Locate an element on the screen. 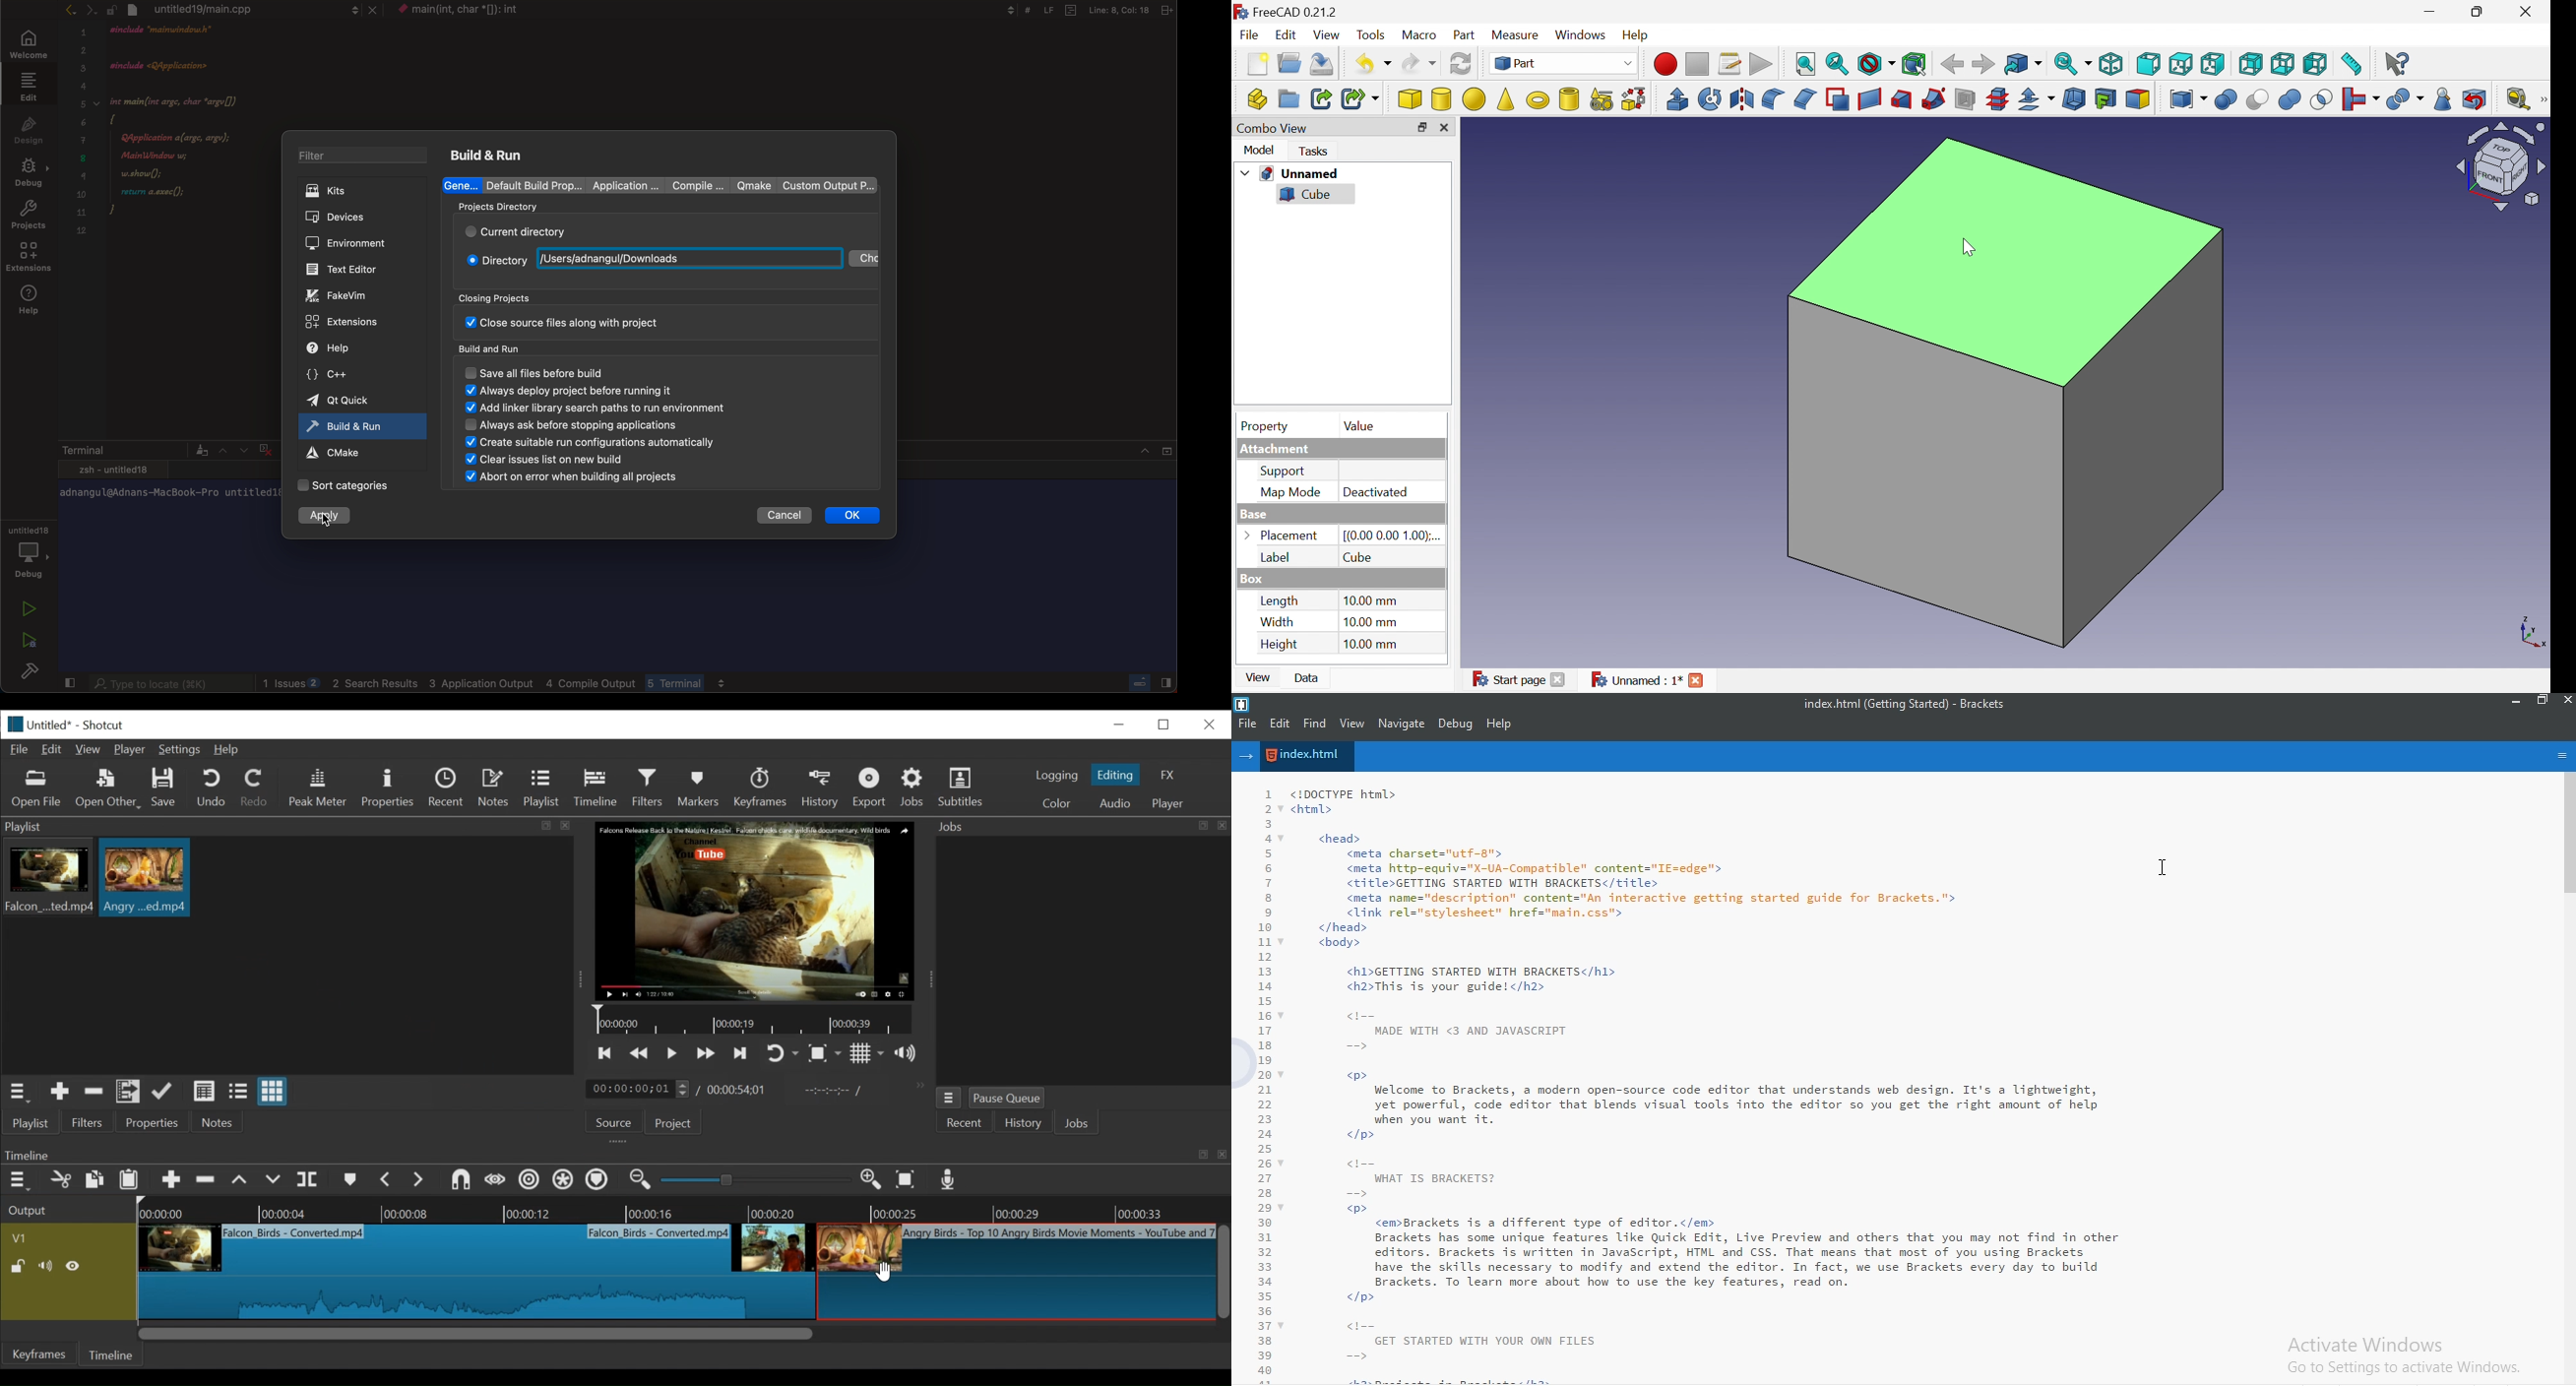 This screenshot has height=1400, width=2576. editor is located at coordinates (347, 269).